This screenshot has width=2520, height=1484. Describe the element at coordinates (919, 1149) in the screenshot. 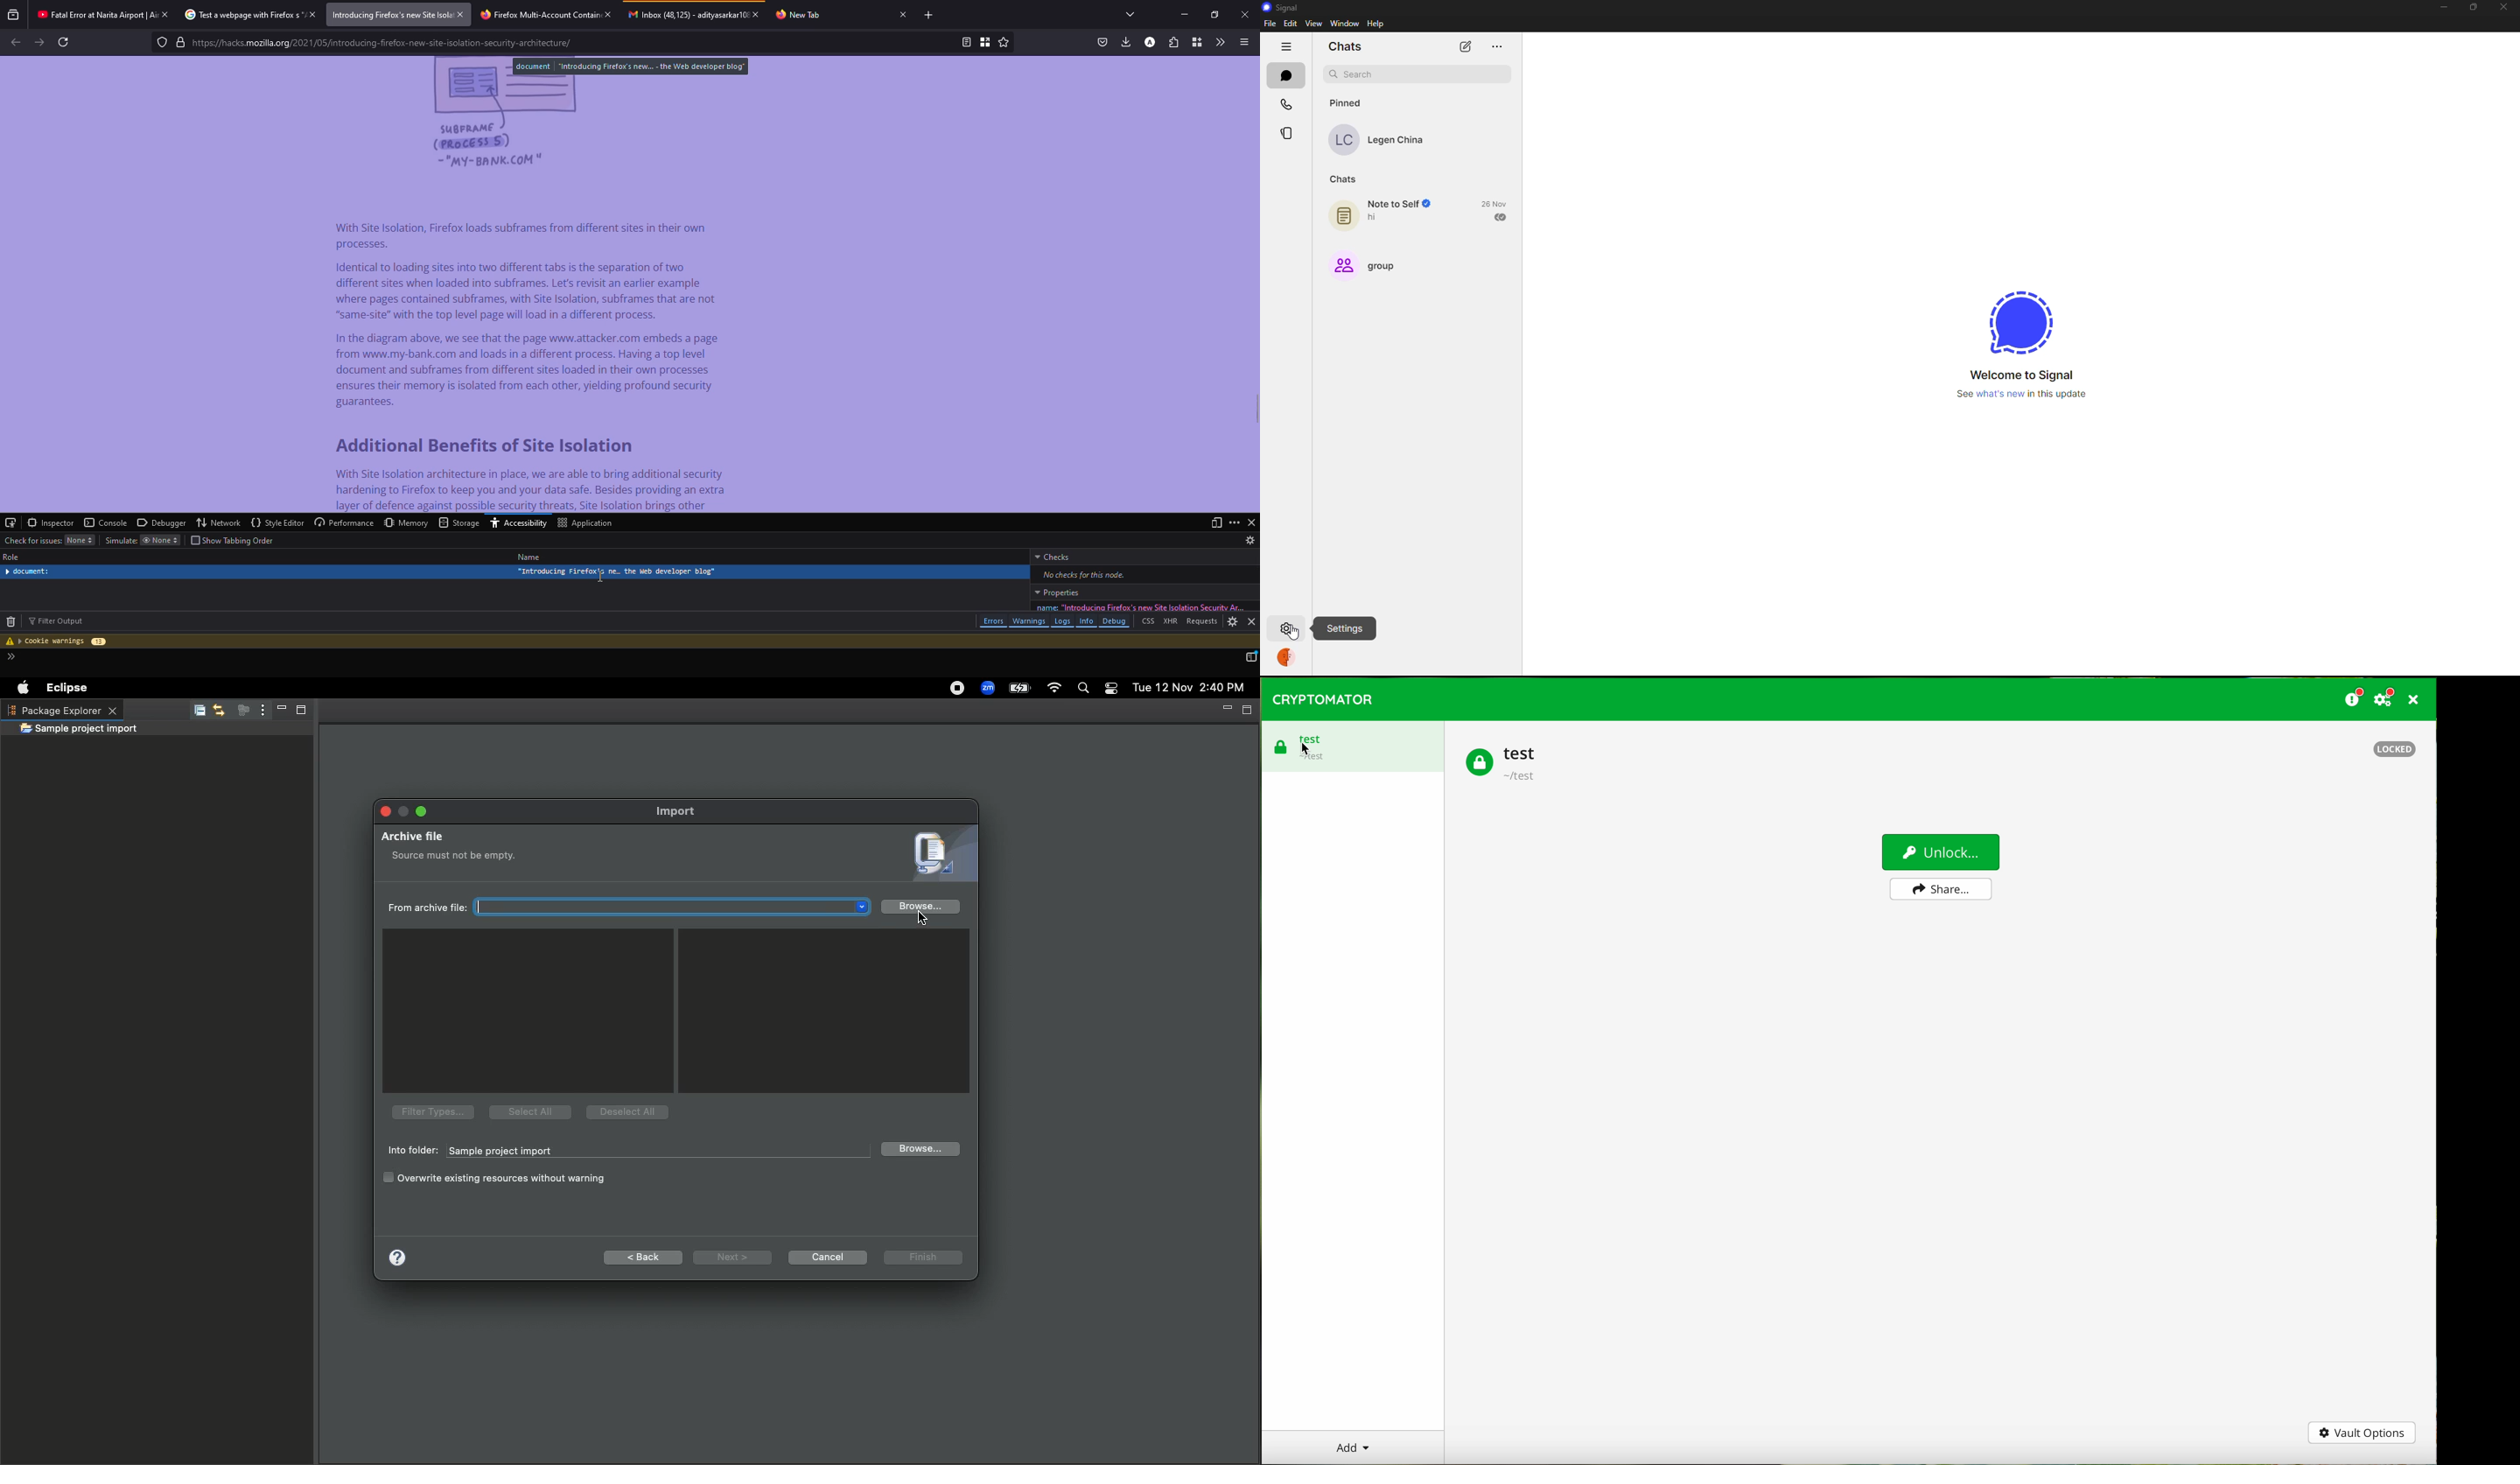

I see `Browse` at that location.